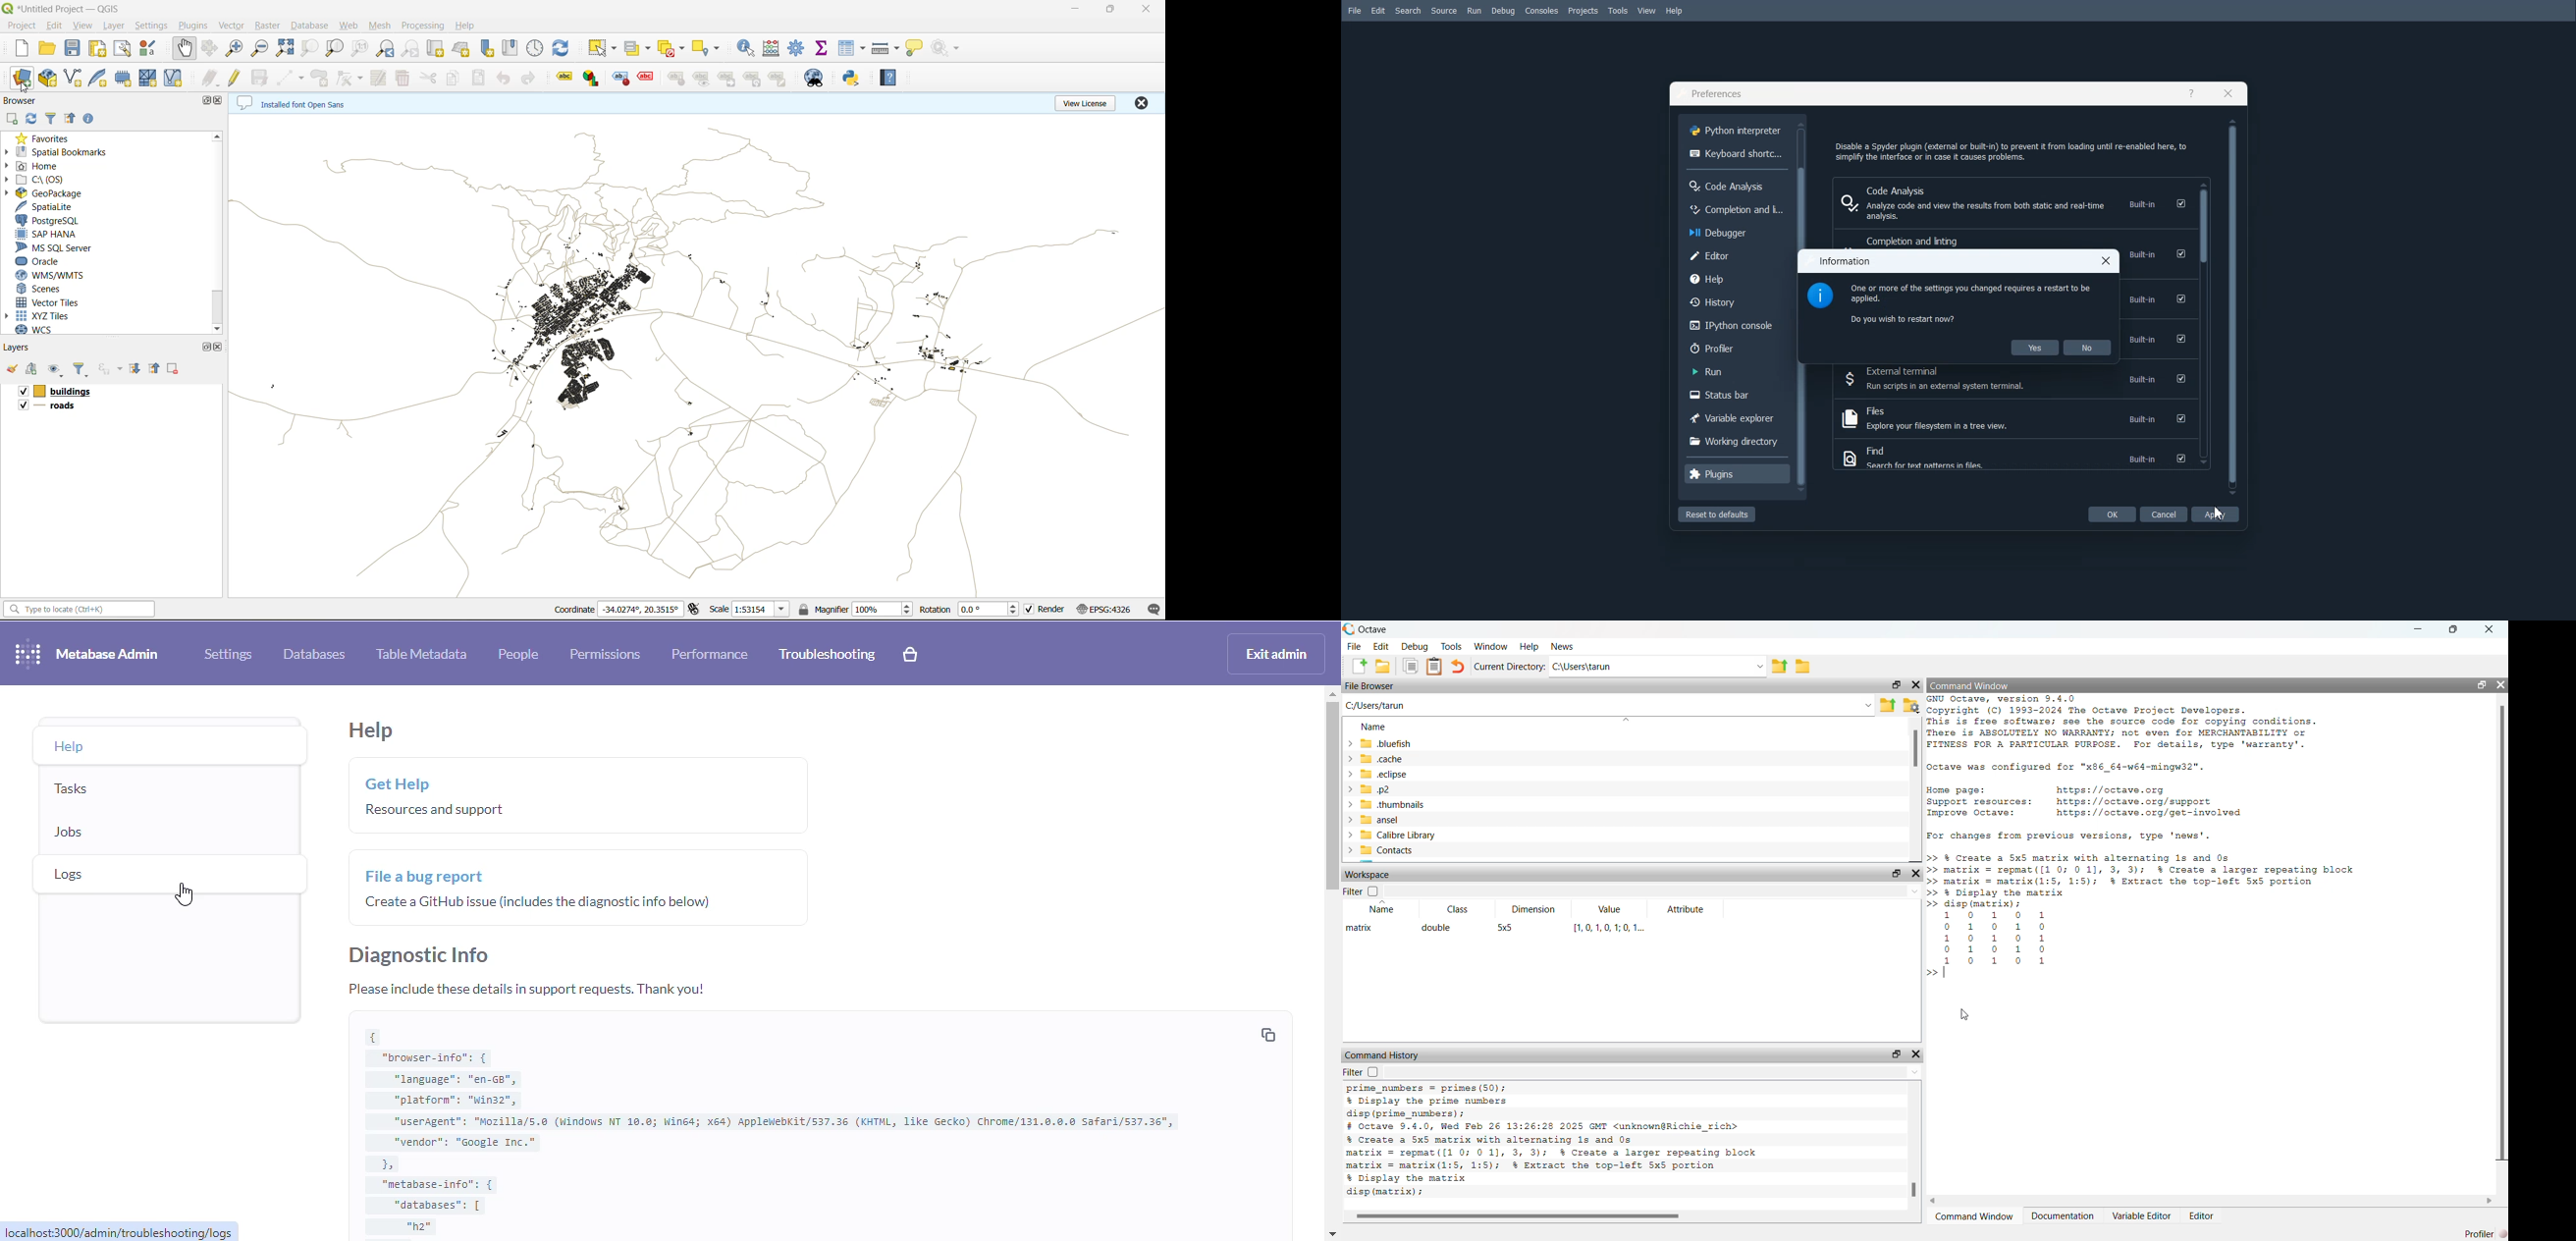  What do you see at coordinates (1735, 417) in the screenshot?
I see `Variable explorer` at bounding box center [1735, 417].